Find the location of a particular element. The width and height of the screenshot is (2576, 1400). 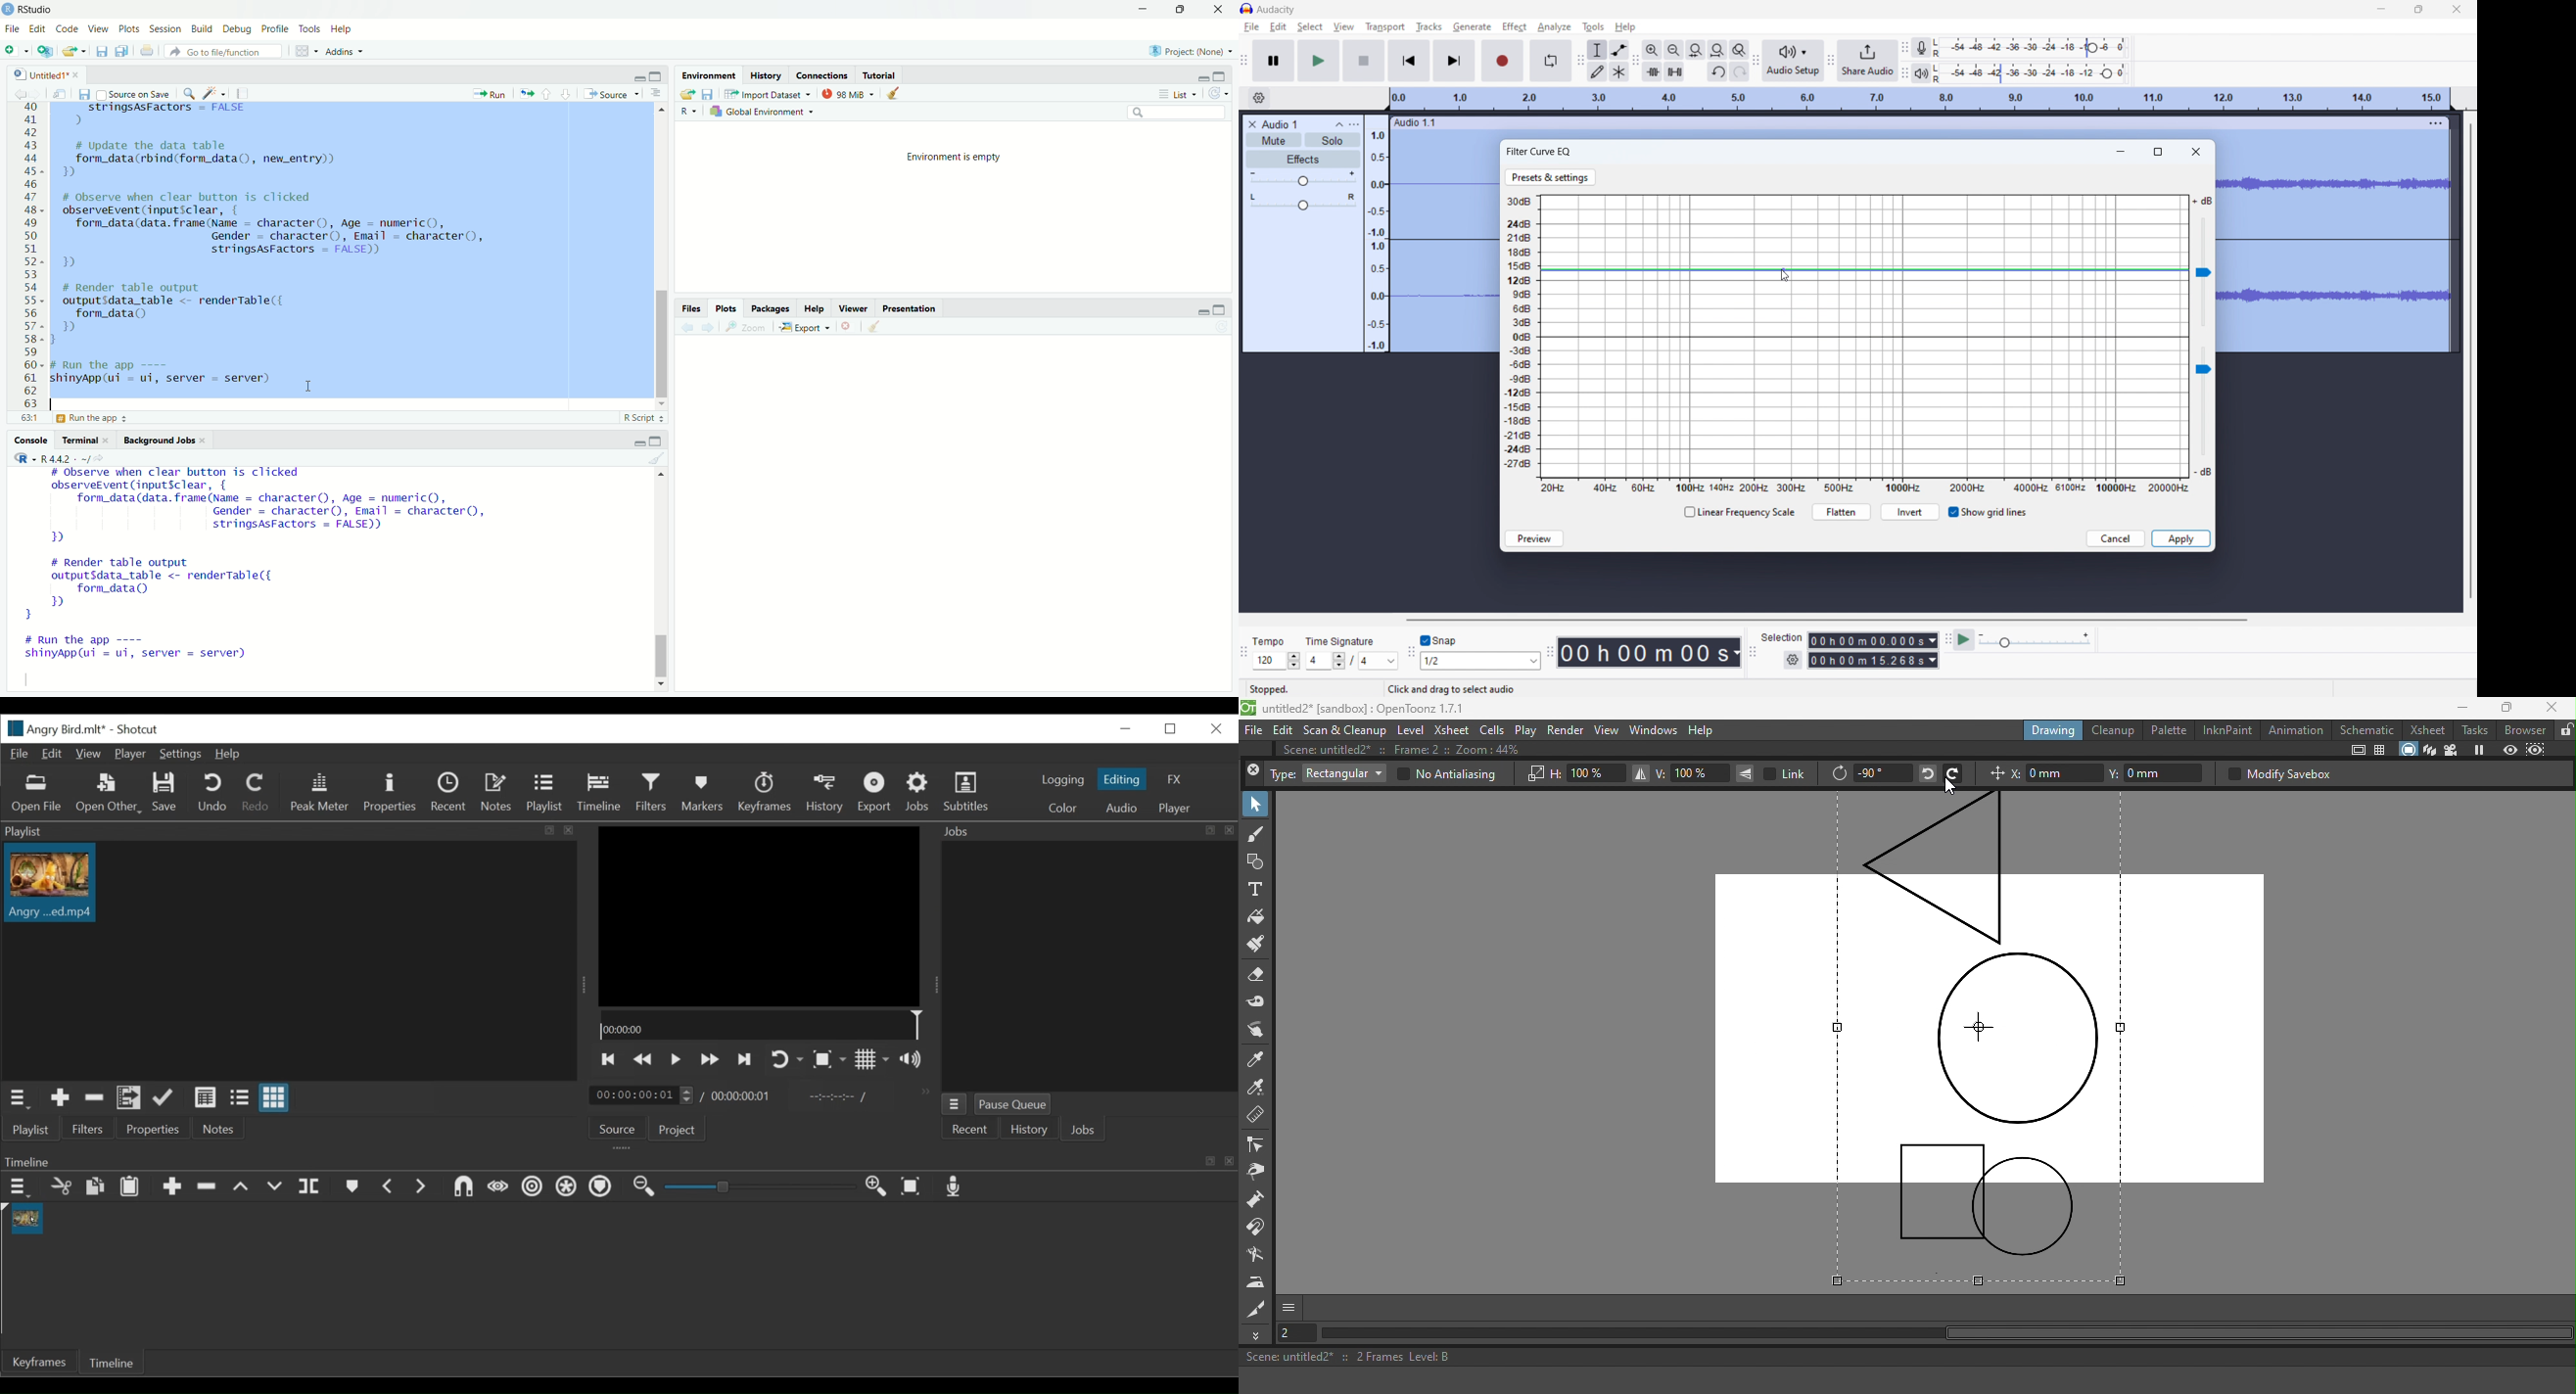

Subtitles is located at coordinates (967, 792).